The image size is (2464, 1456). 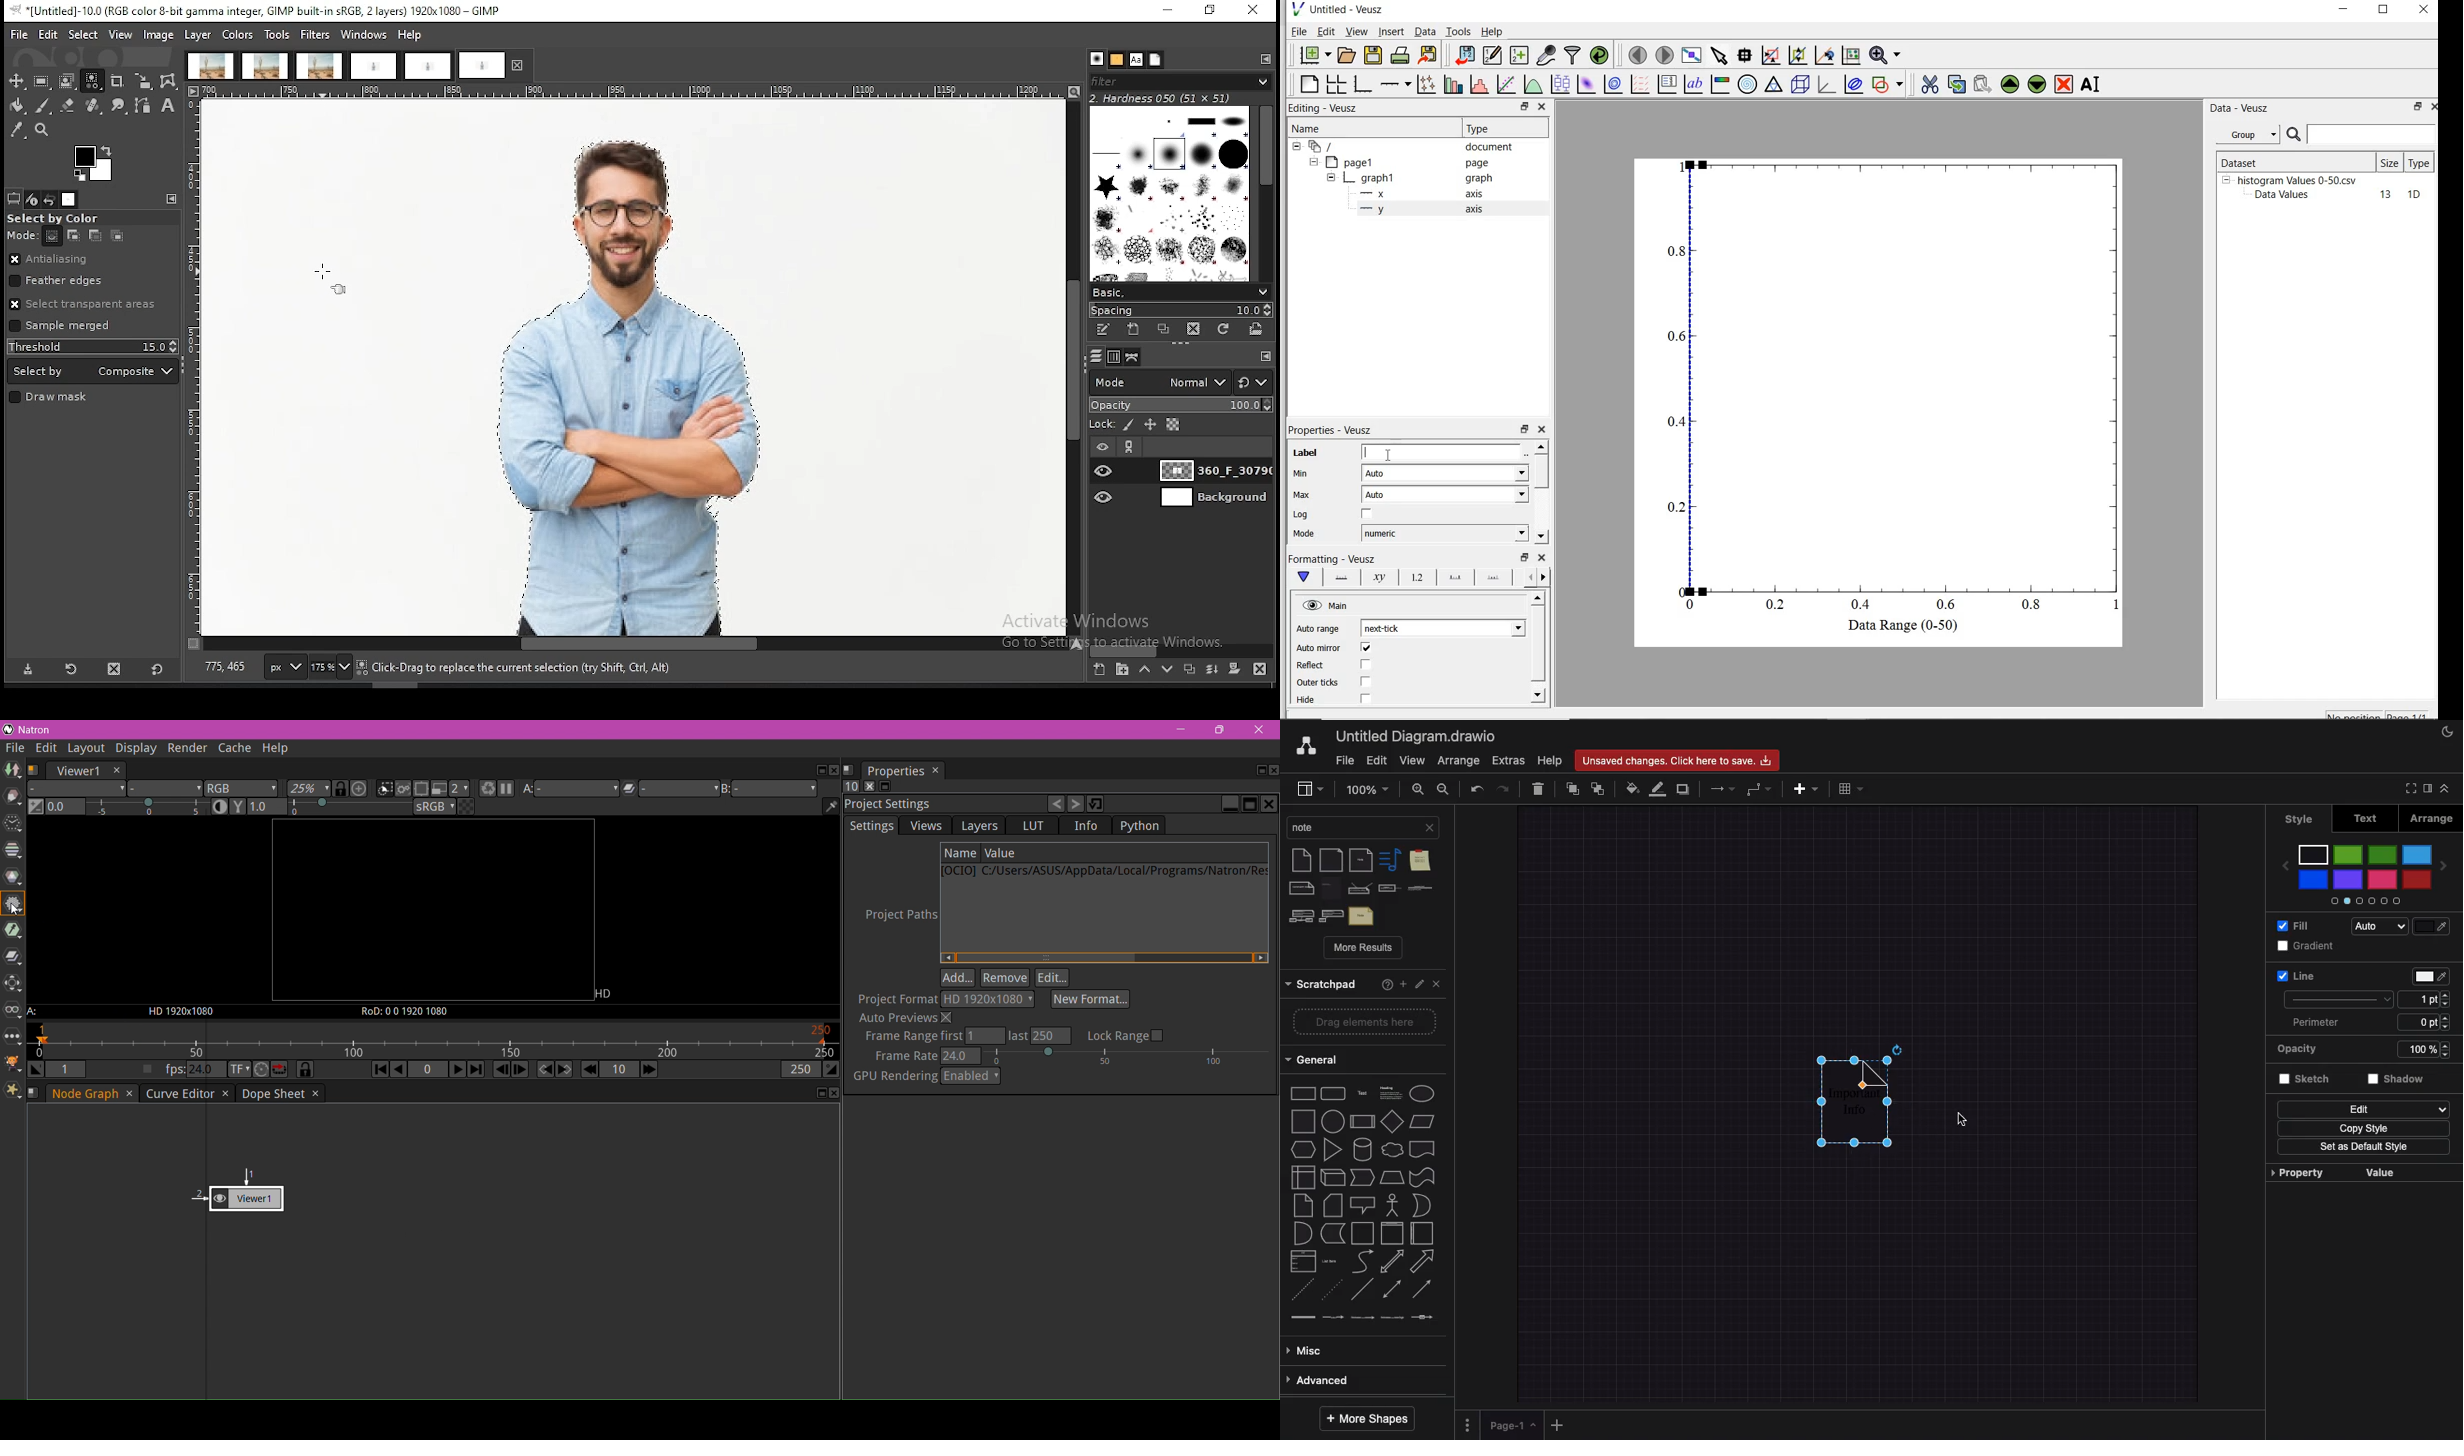 I want to click on Unsaved, so click(x=1677, y=761).